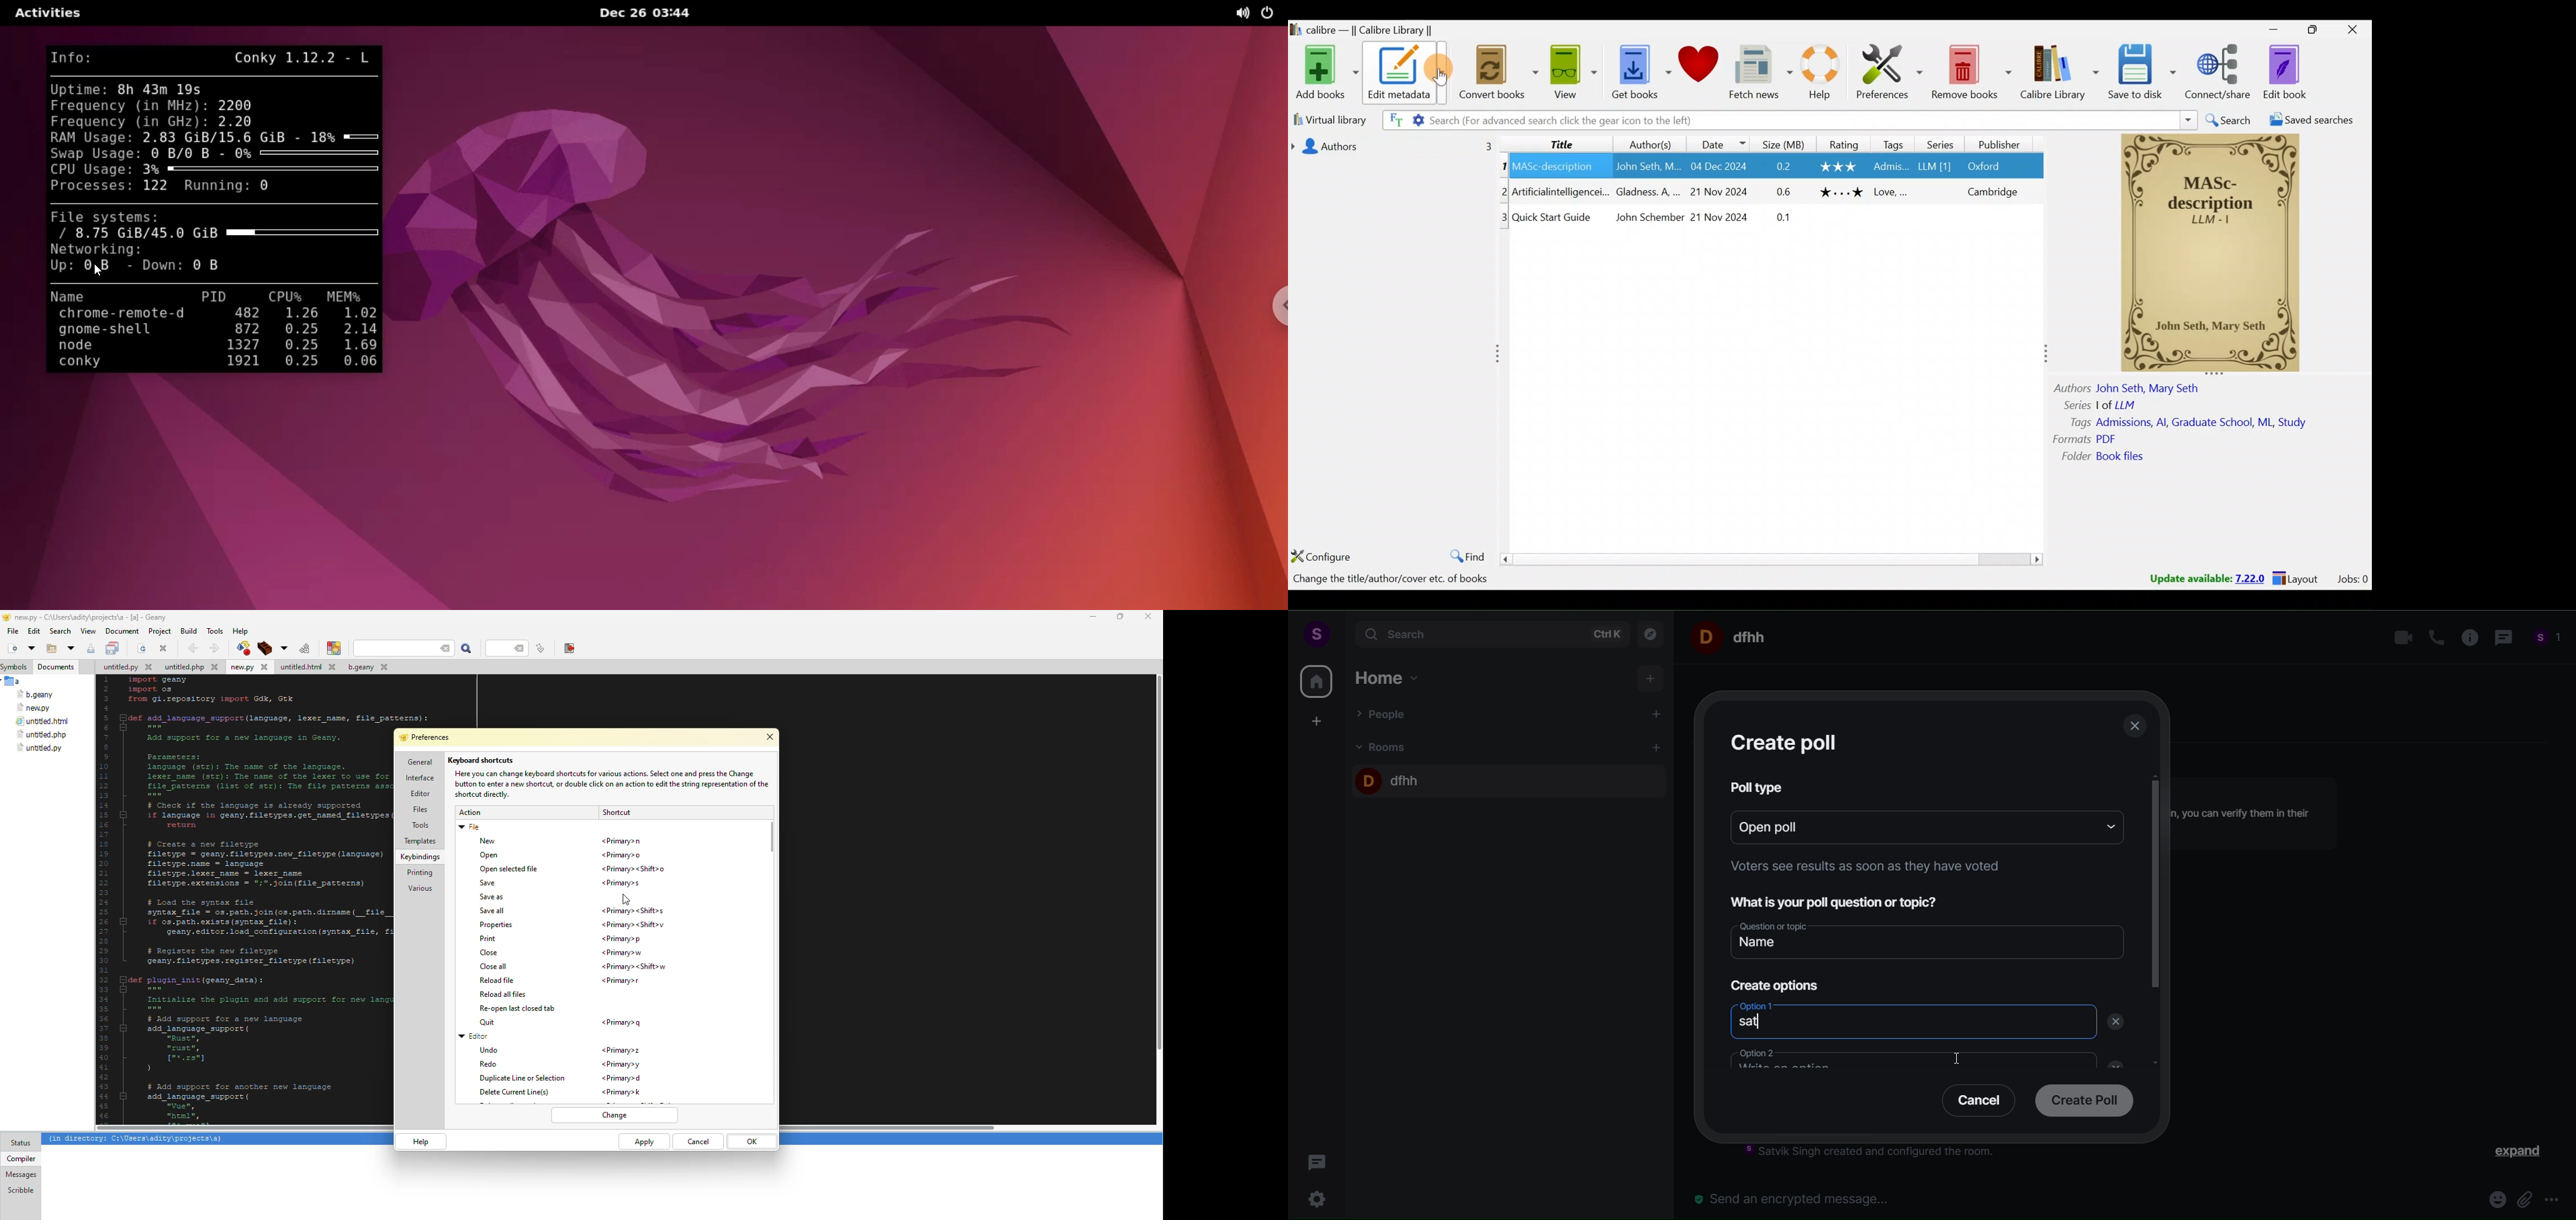  What do you see at coordinates (1316, 681) in the screenshot?
I see `home` at bounding box center [1316, 681].